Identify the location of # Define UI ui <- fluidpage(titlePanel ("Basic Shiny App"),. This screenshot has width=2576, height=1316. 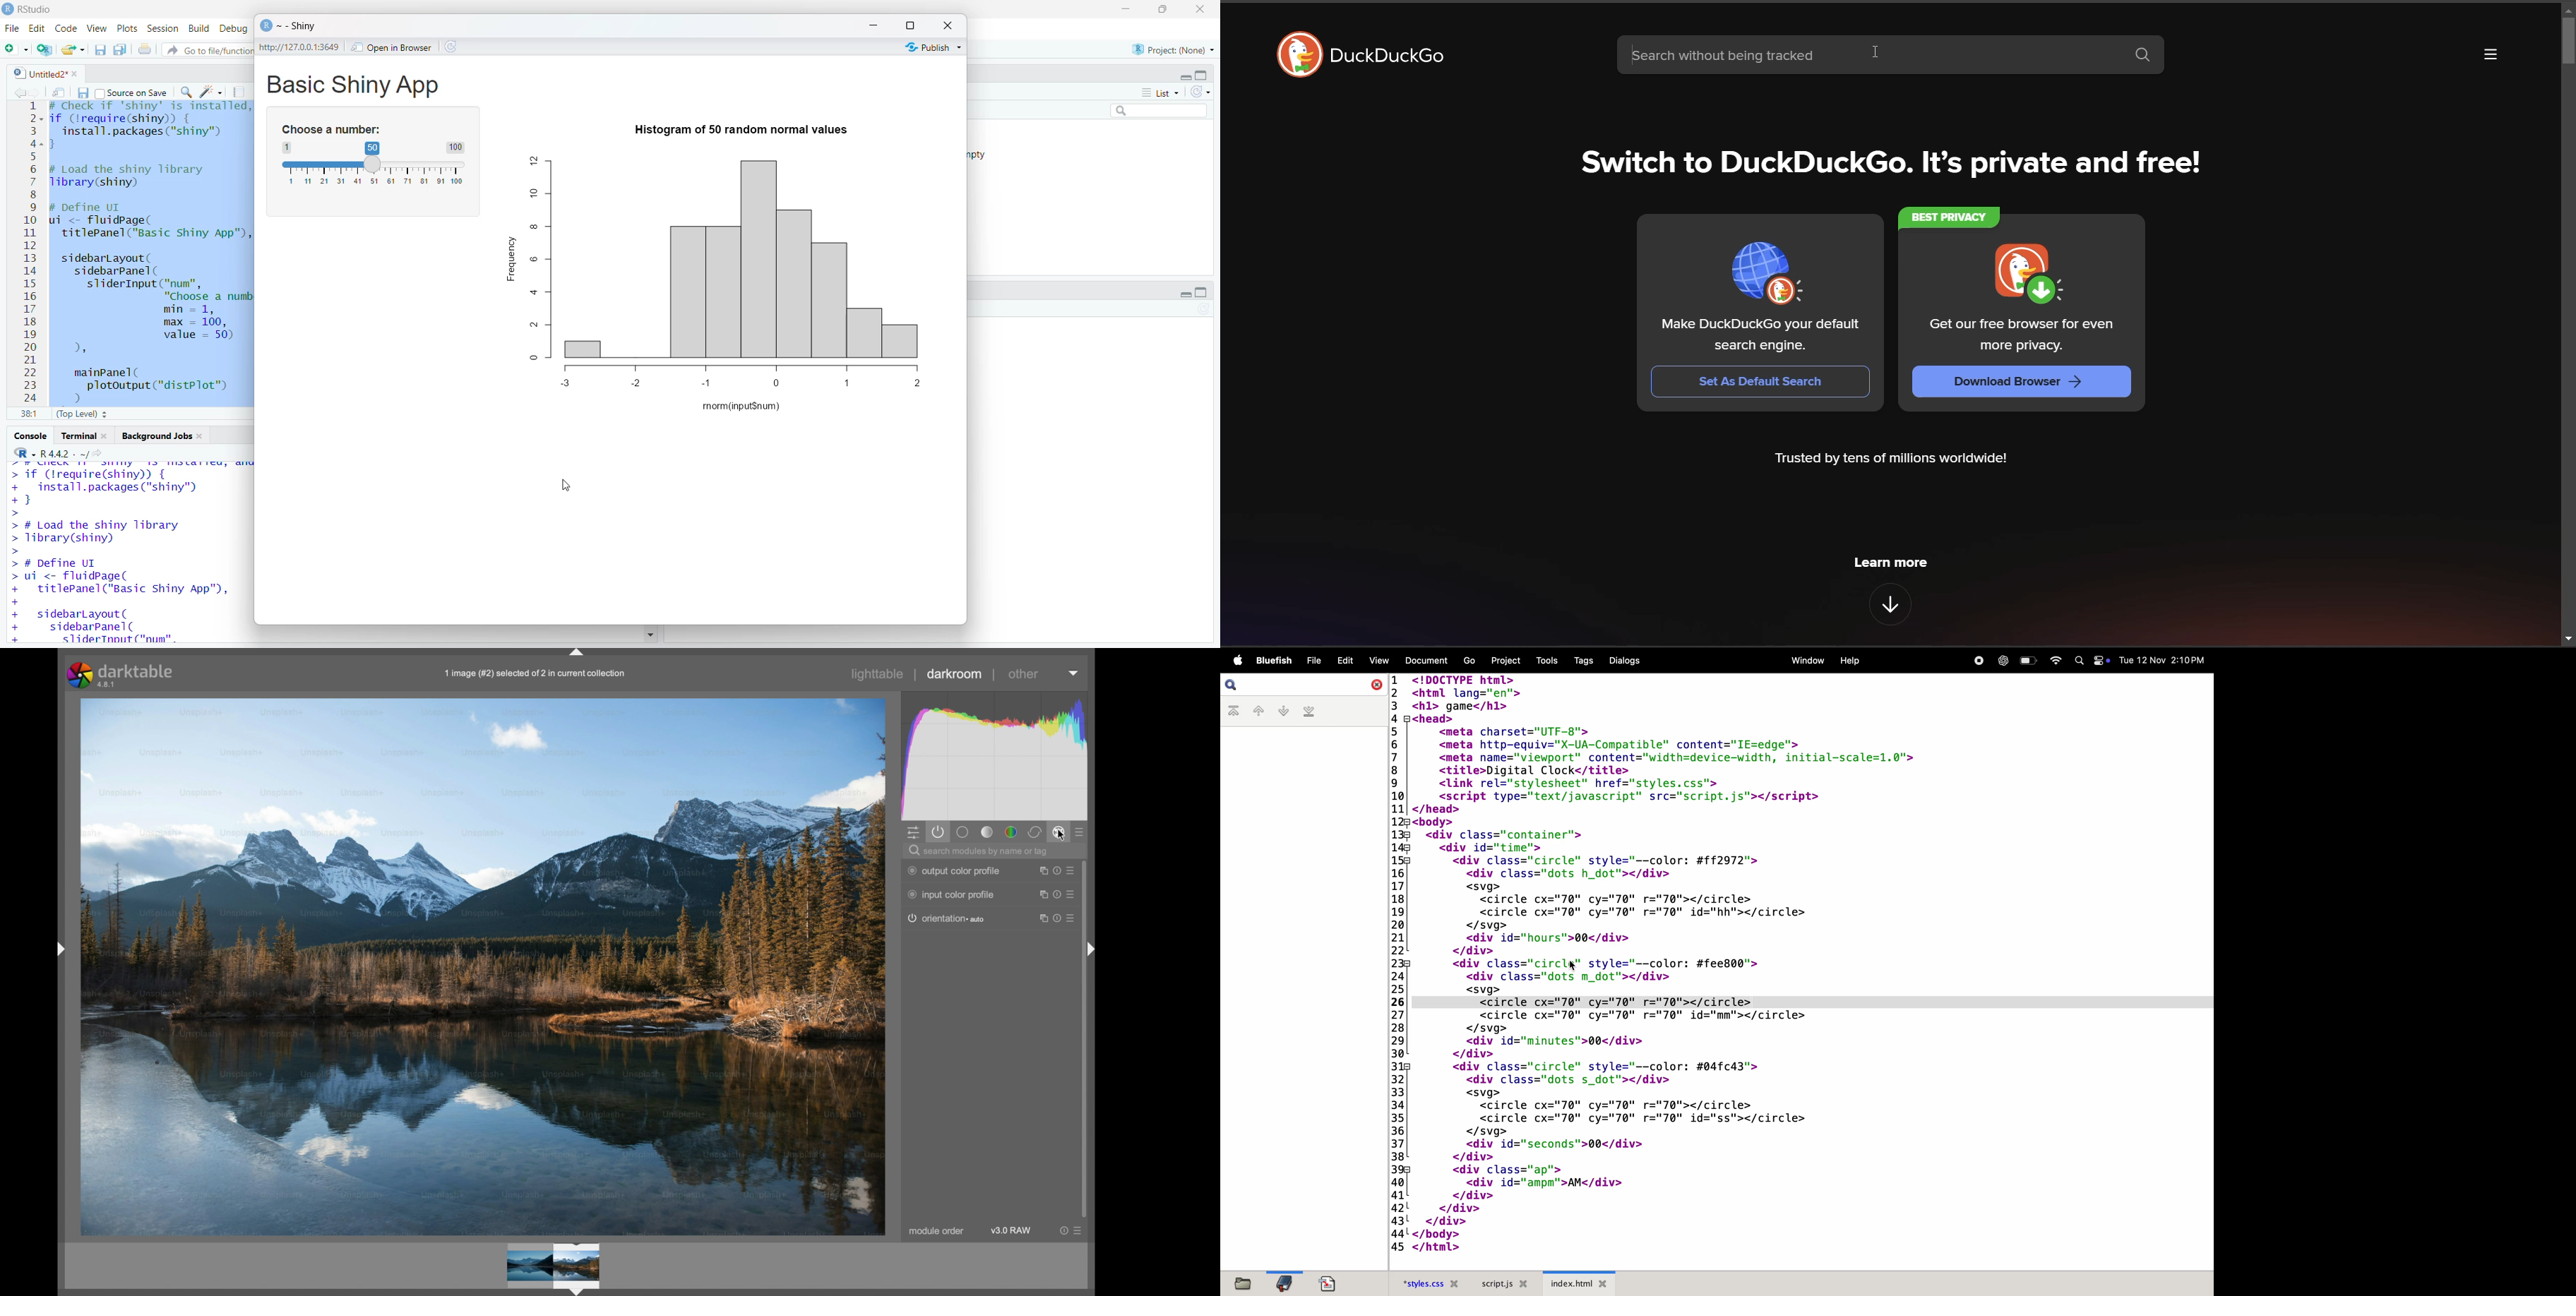
(150, 222).